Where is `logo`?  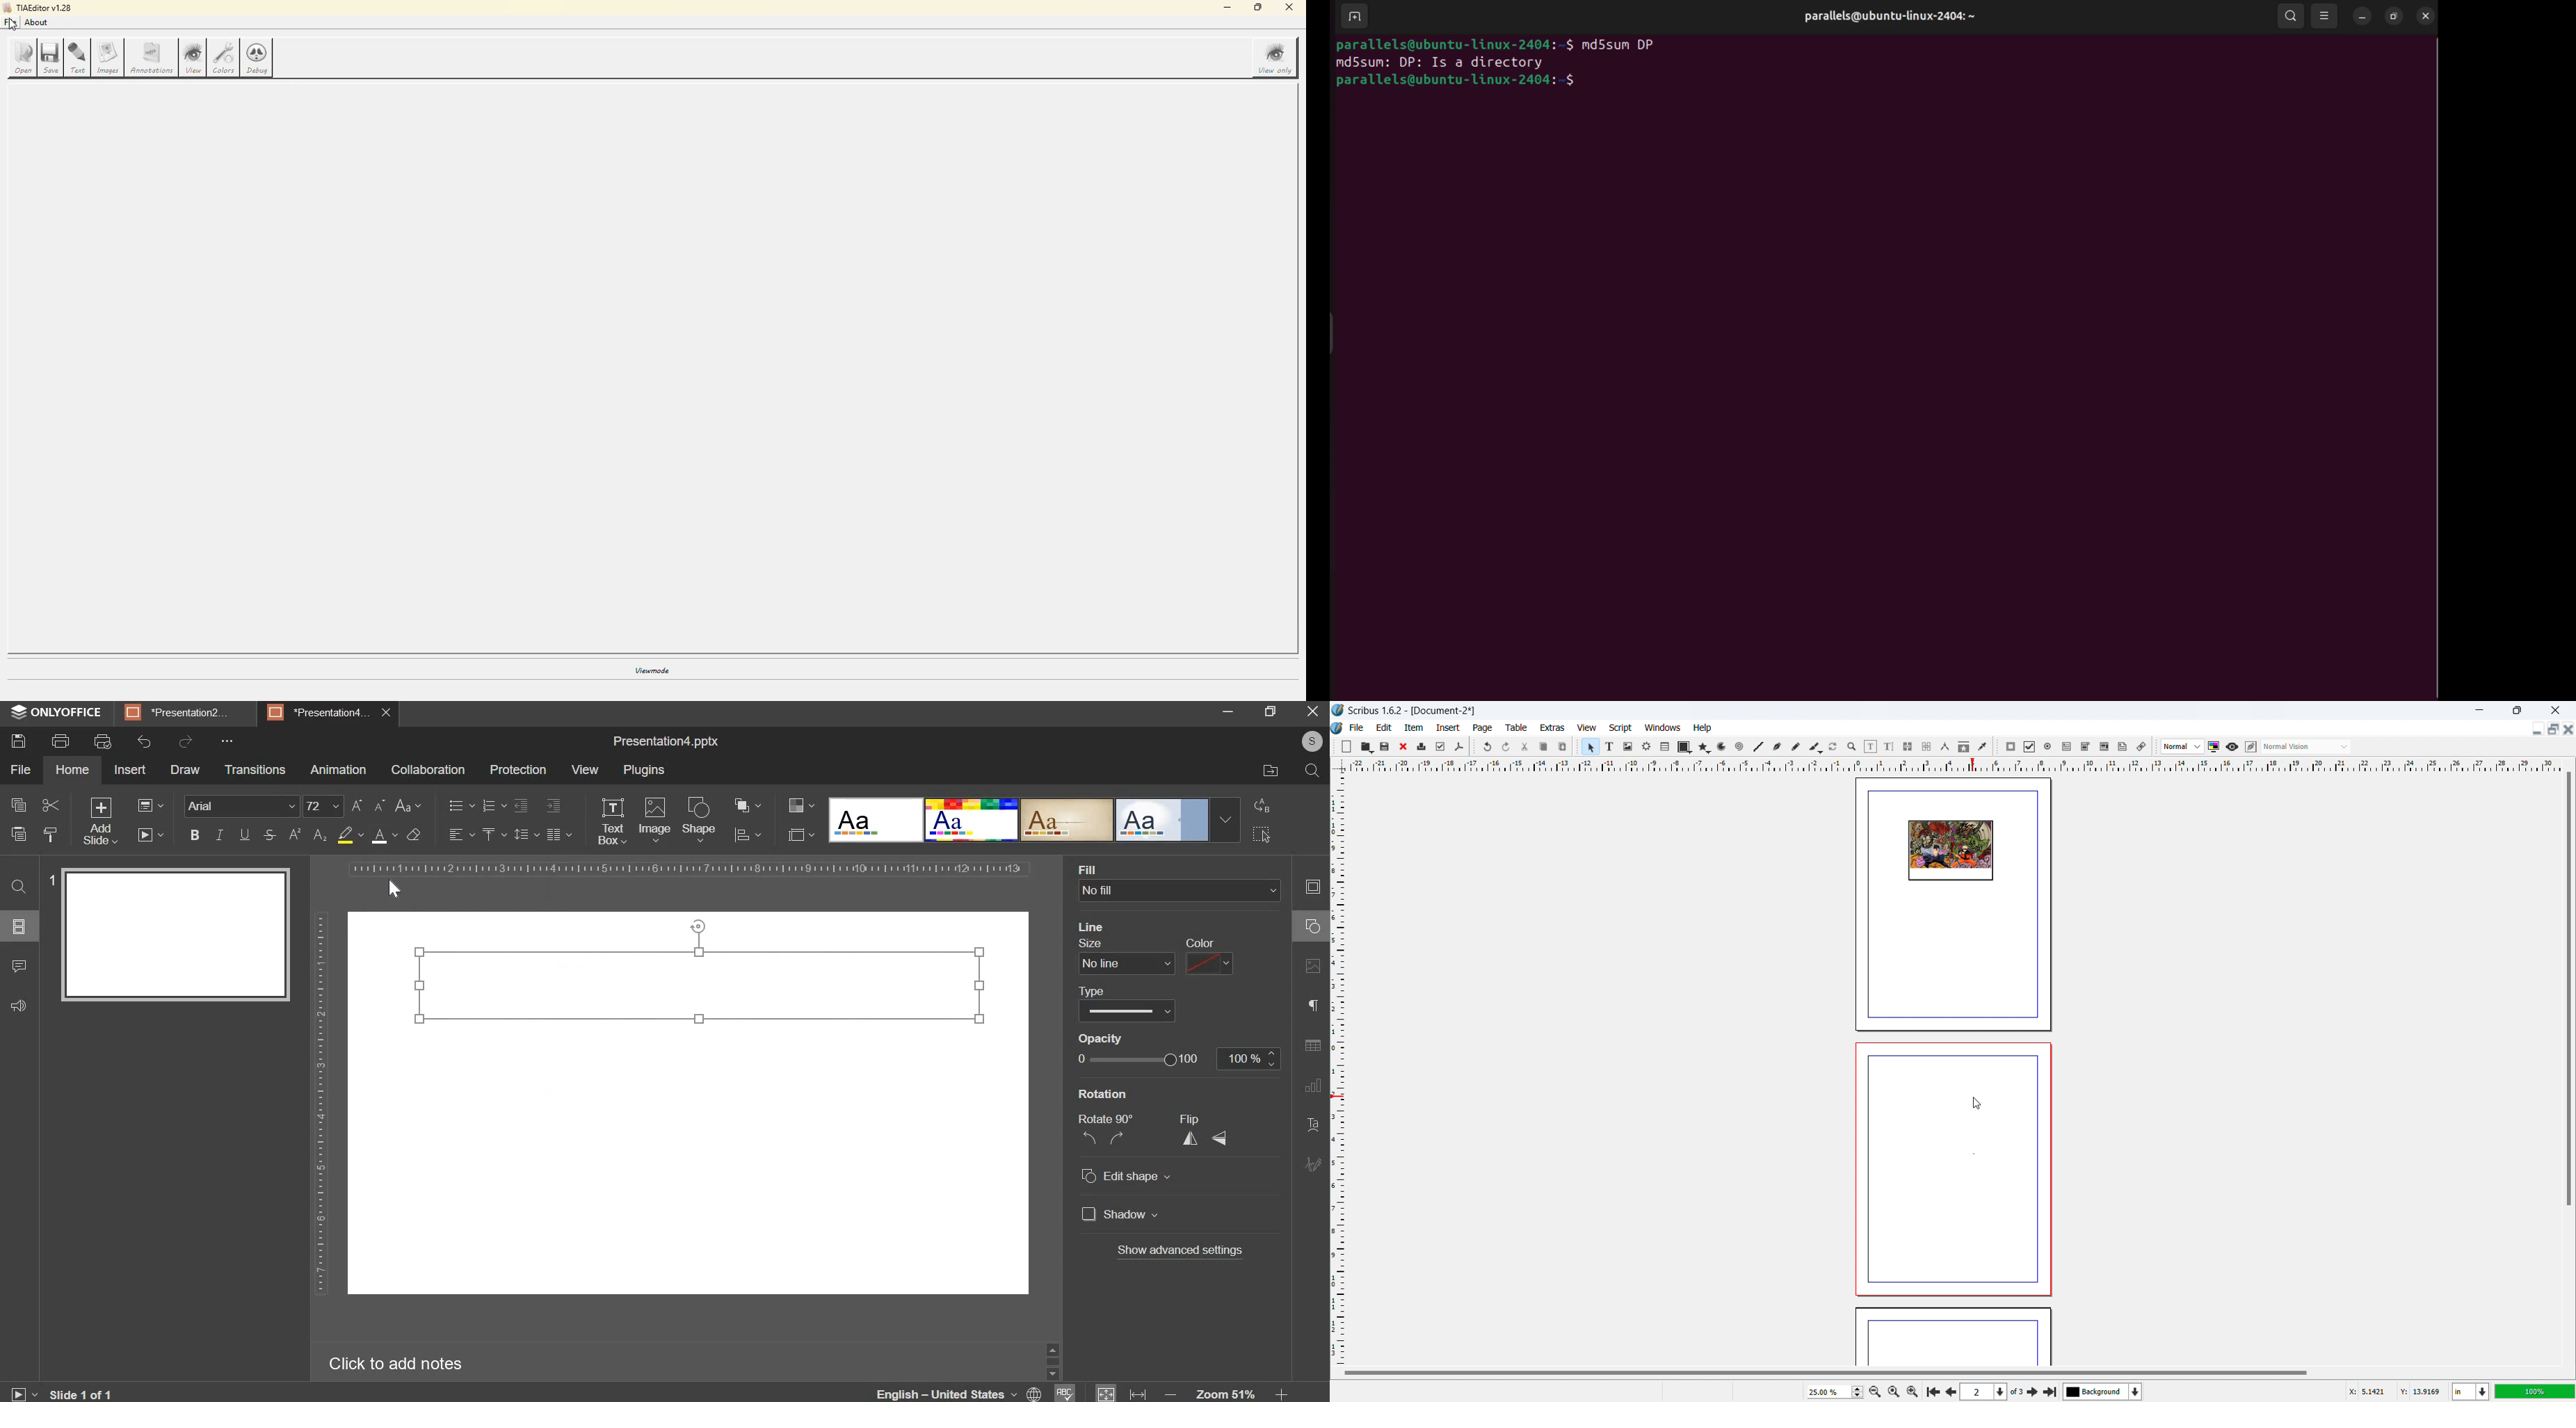
logo is located at coordinates (1338, 729).